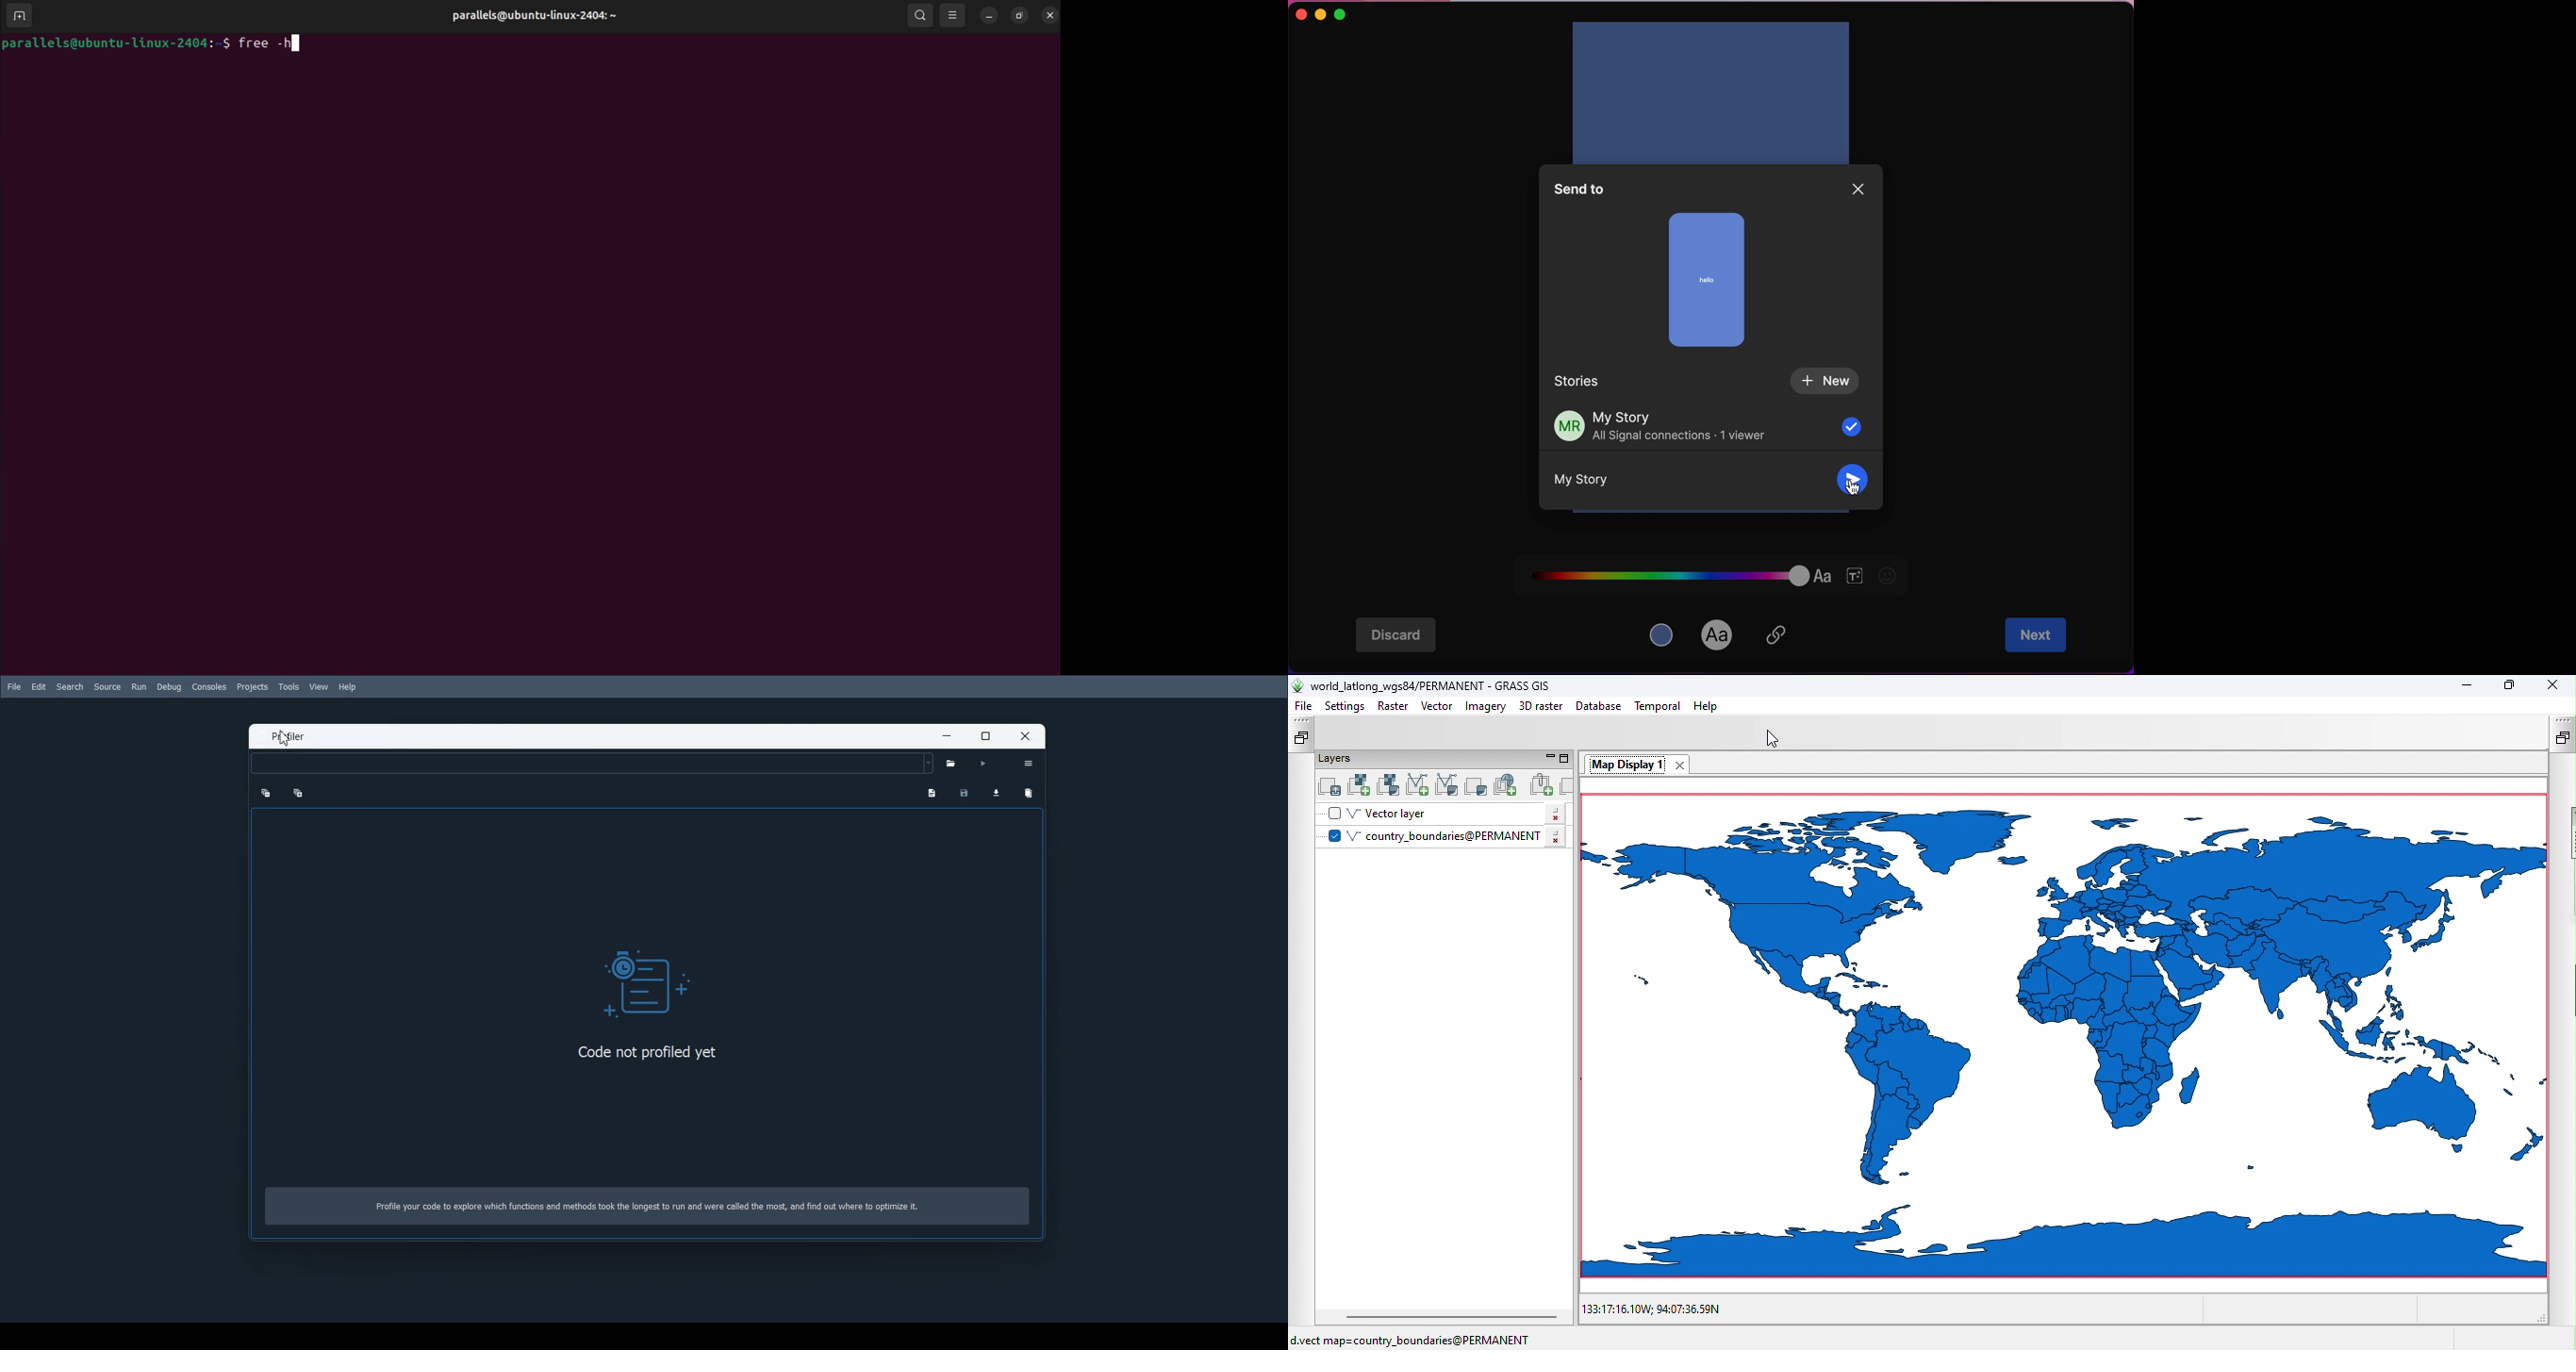 Image resolution: width=2576 pixels, height=1372 pixels. What do you see at coordinates (945, 735) in the screenshot?
I see ` Minimize` at bounding box center [945, 735].